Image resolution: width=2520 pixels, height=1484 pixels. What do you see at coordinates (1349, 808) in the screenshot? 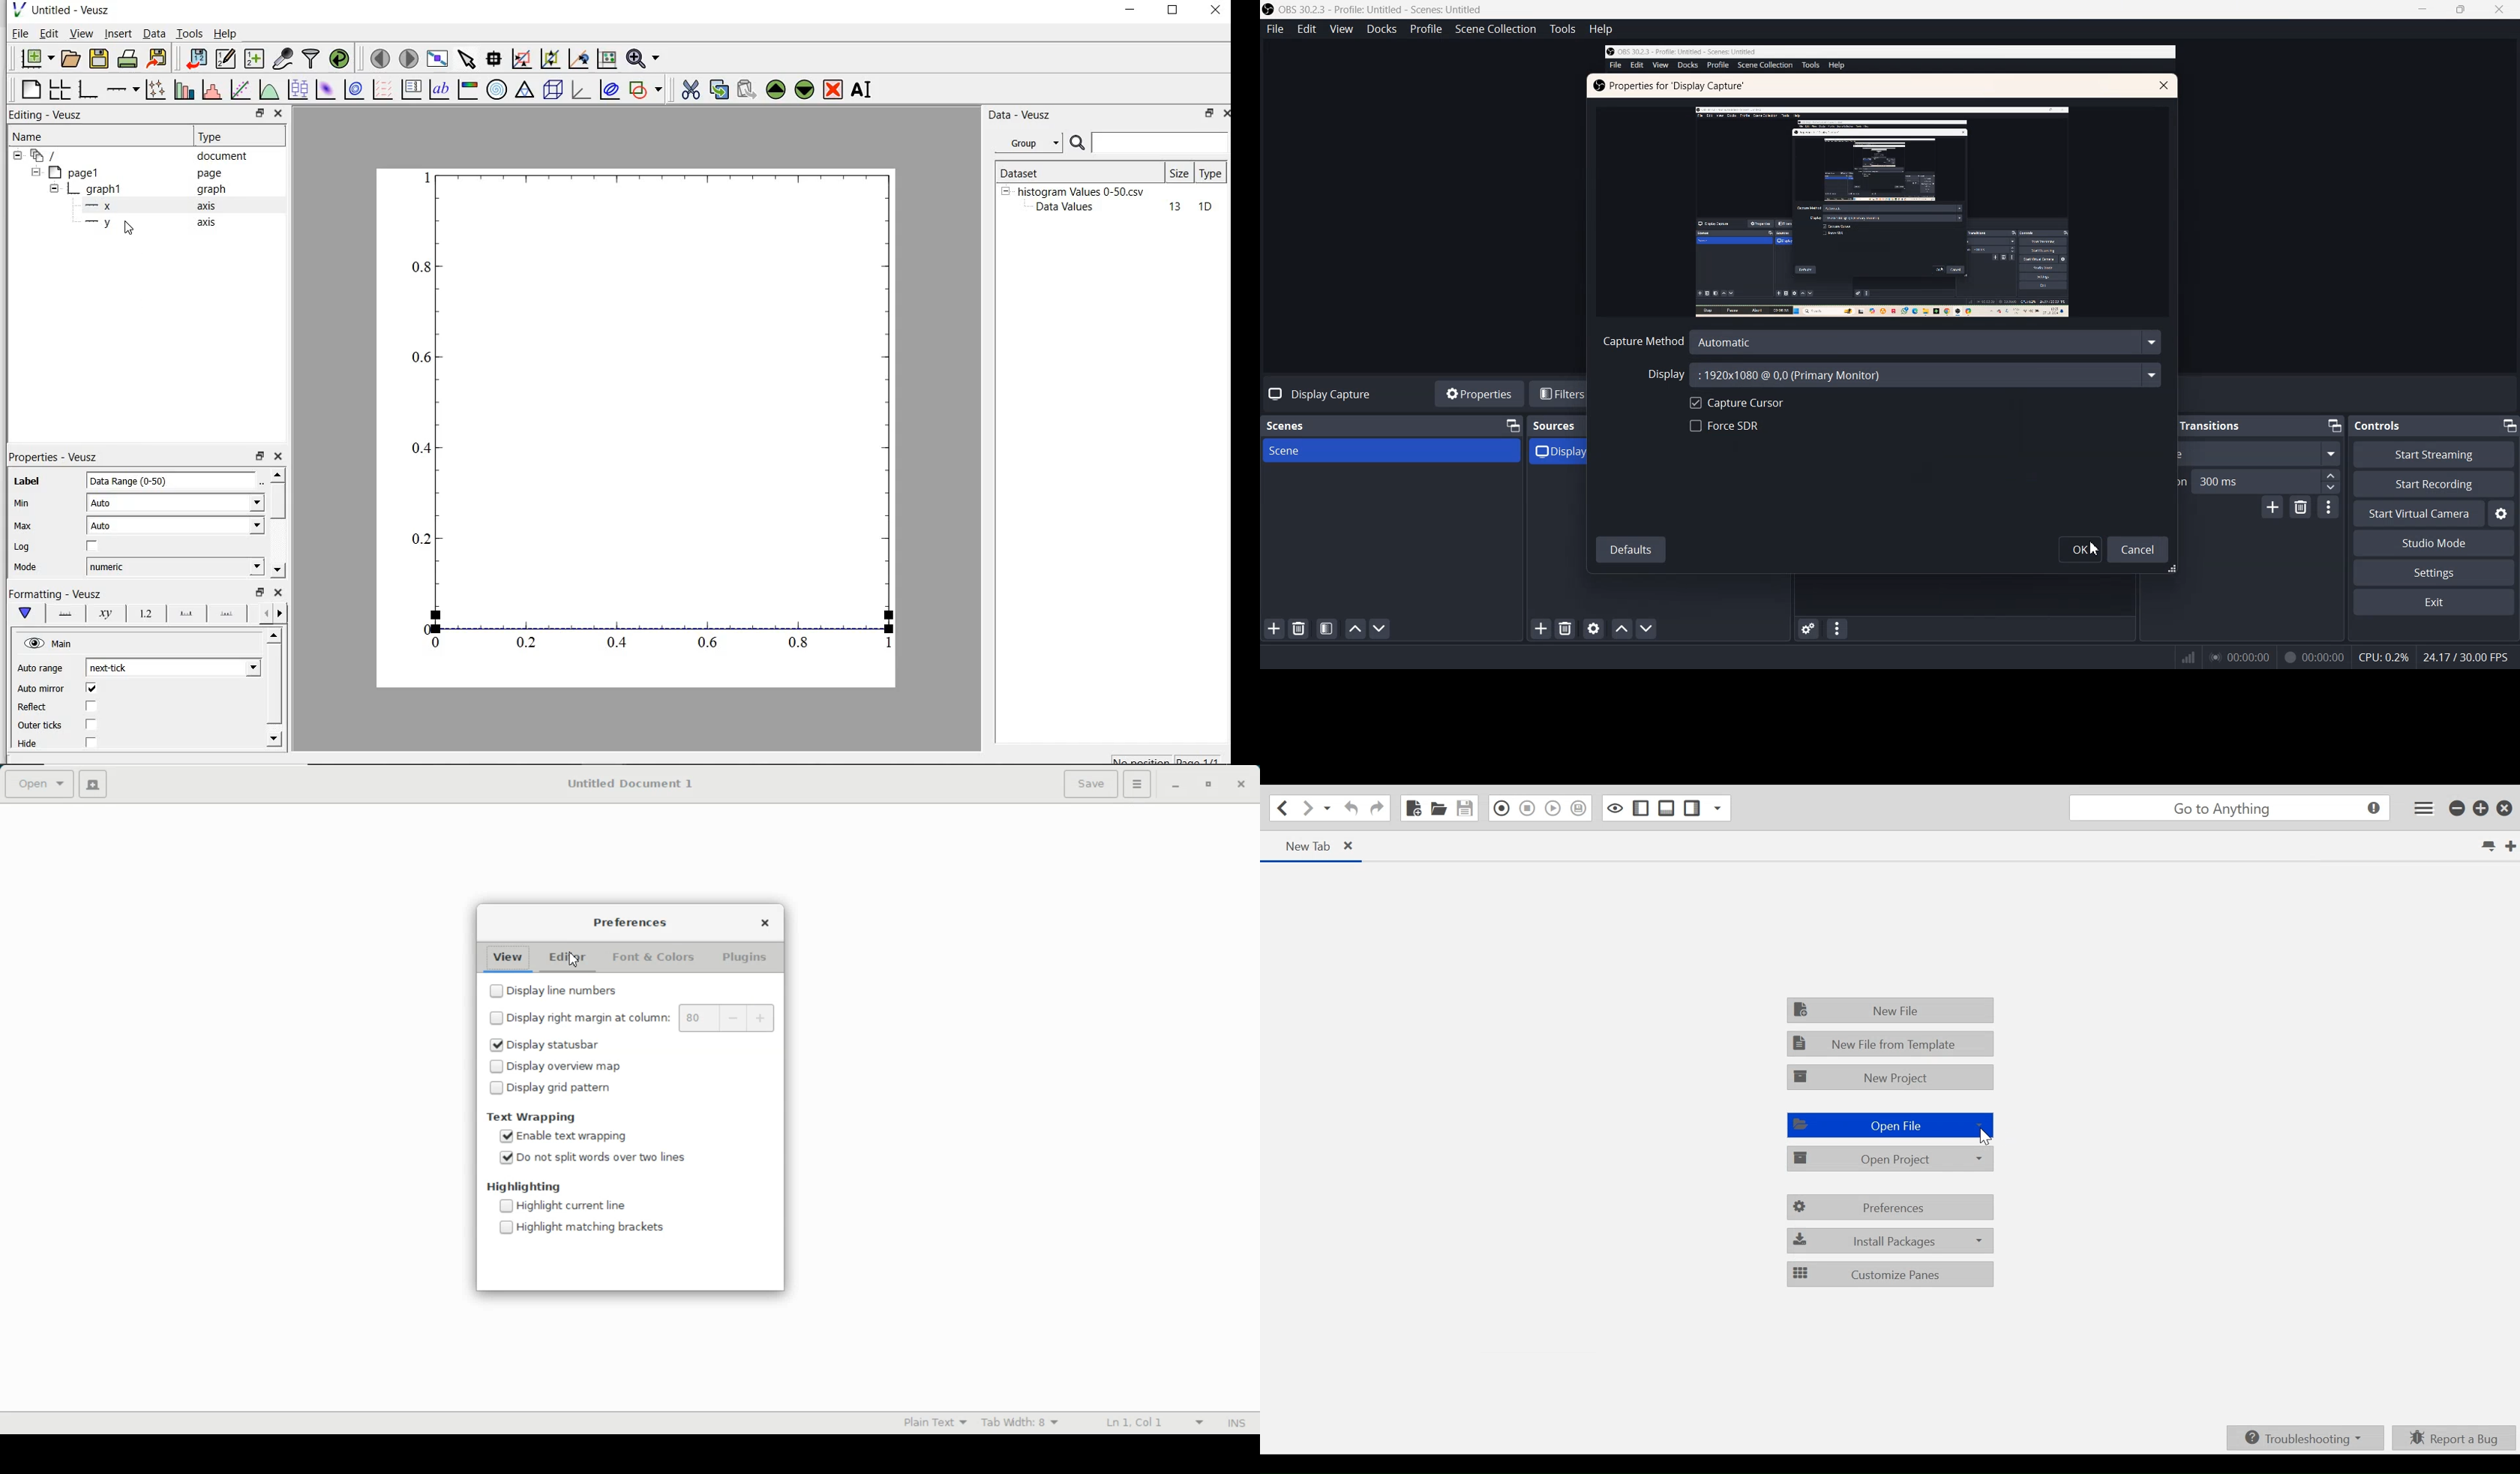
I see `undo` at bounding box center [1349, 808].